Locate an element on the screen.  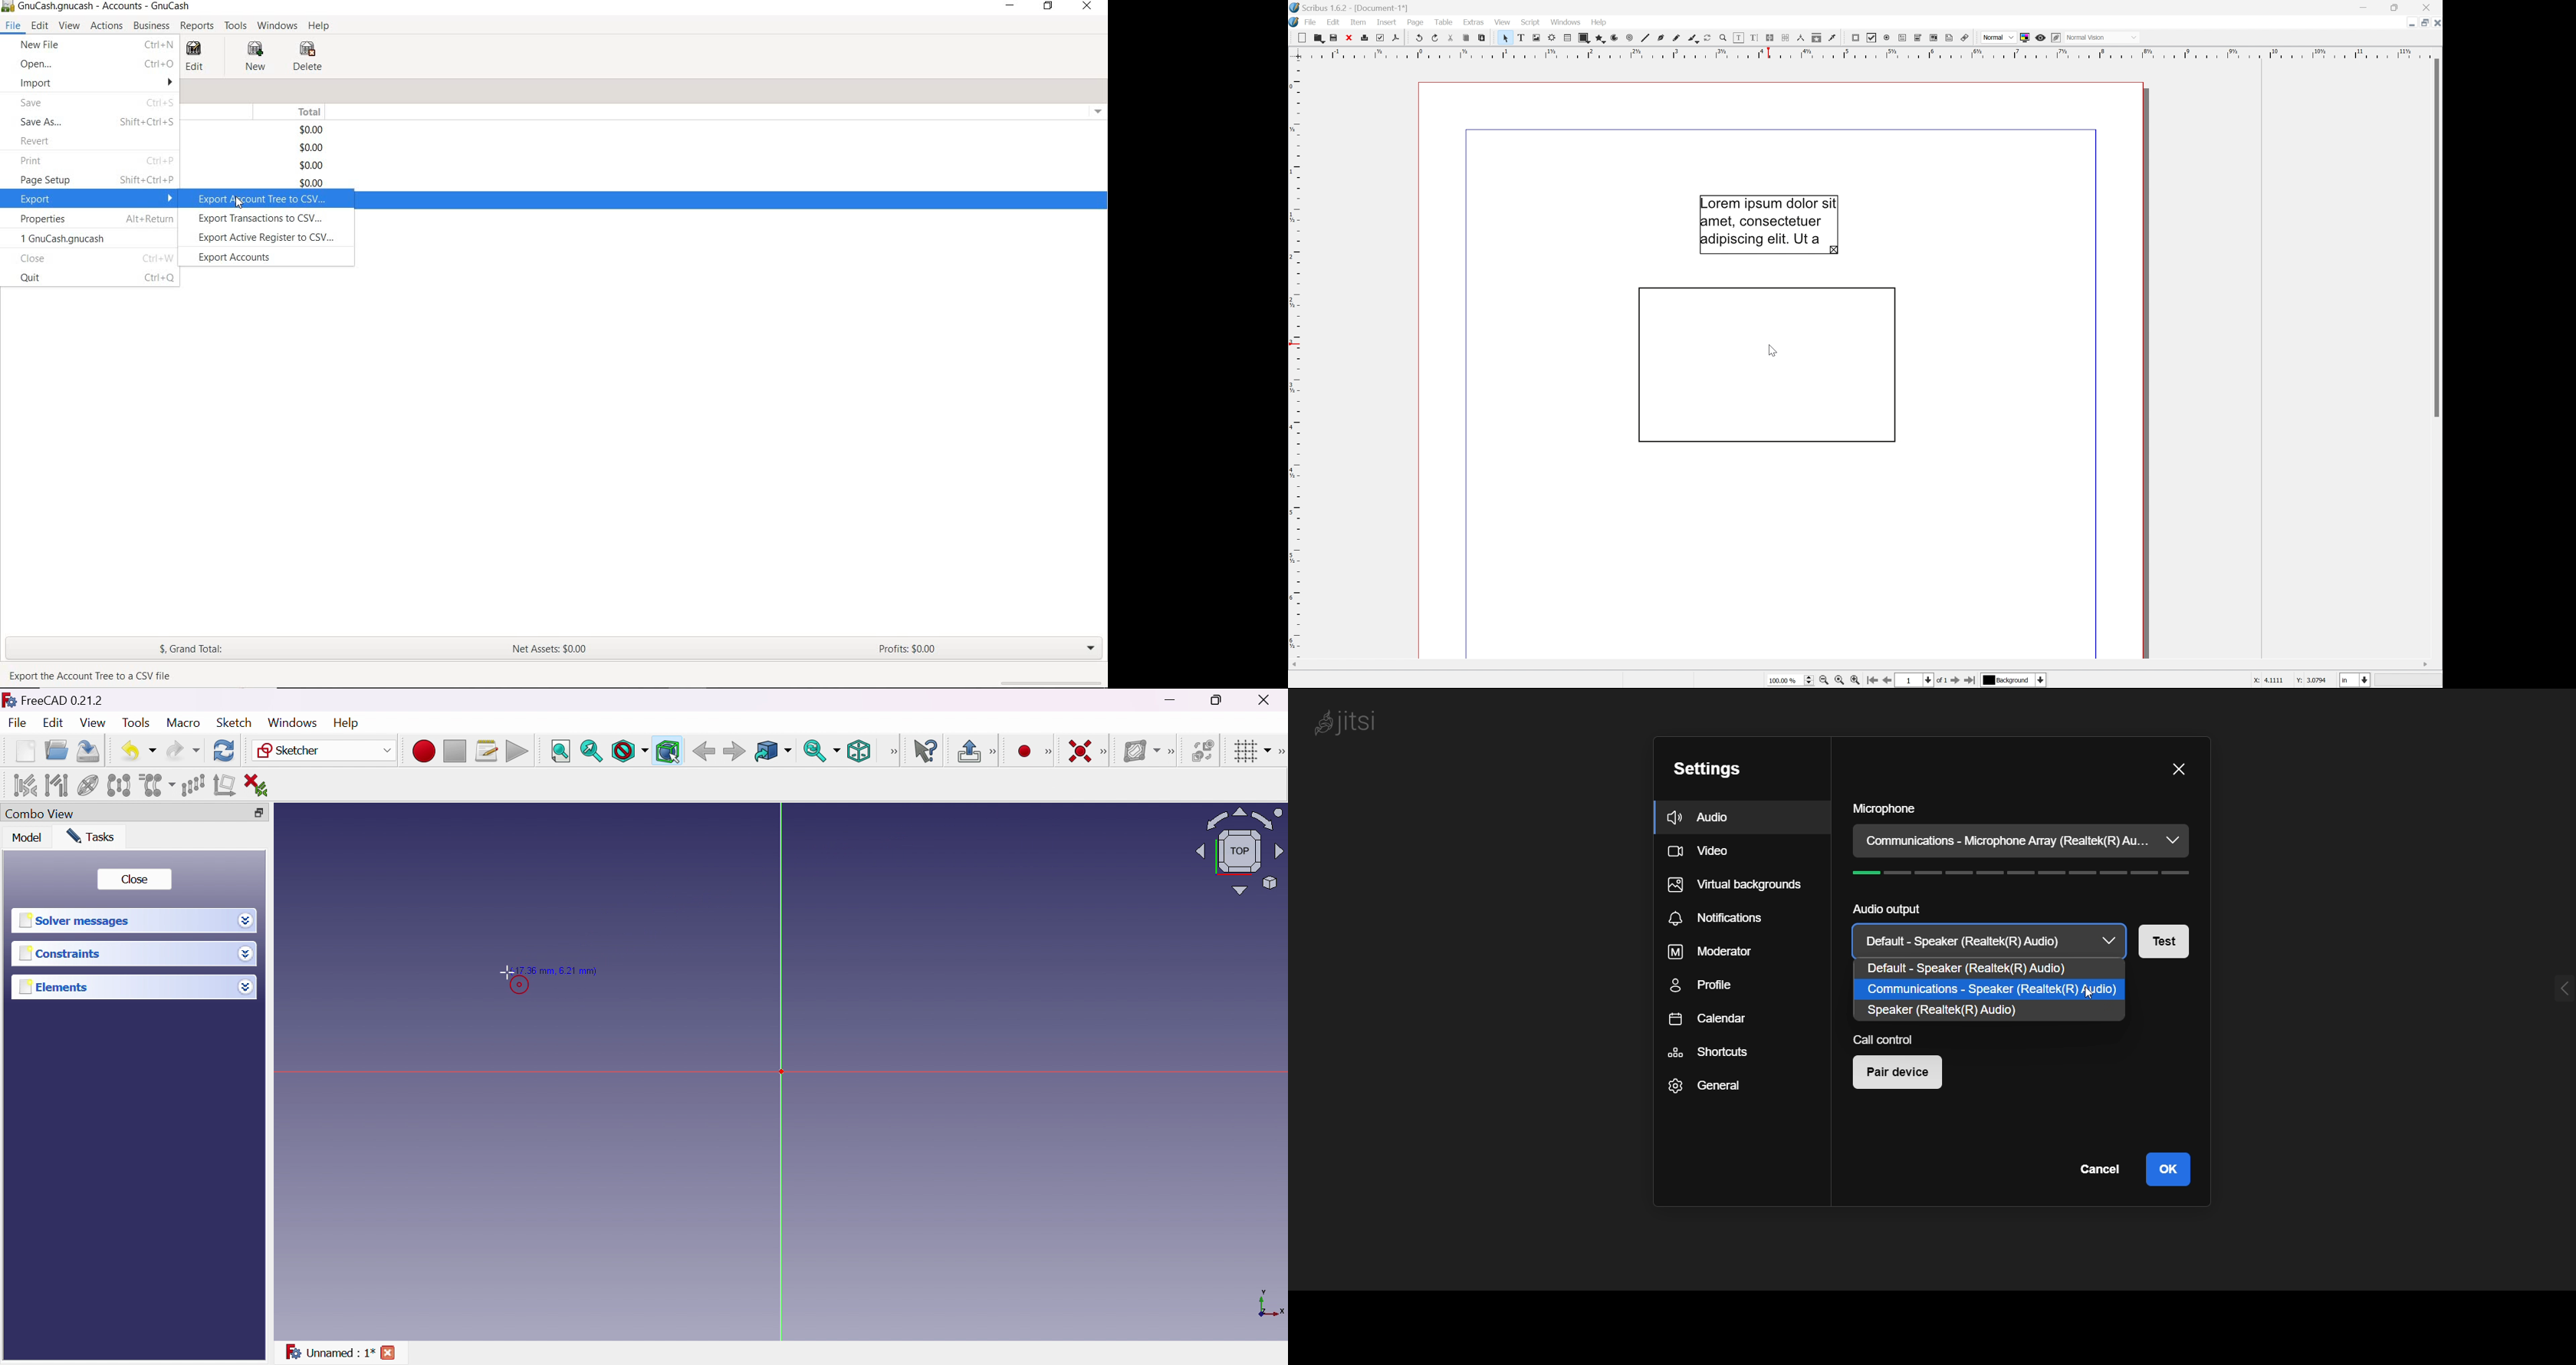
ok is located at coordinates (2168, 1168).